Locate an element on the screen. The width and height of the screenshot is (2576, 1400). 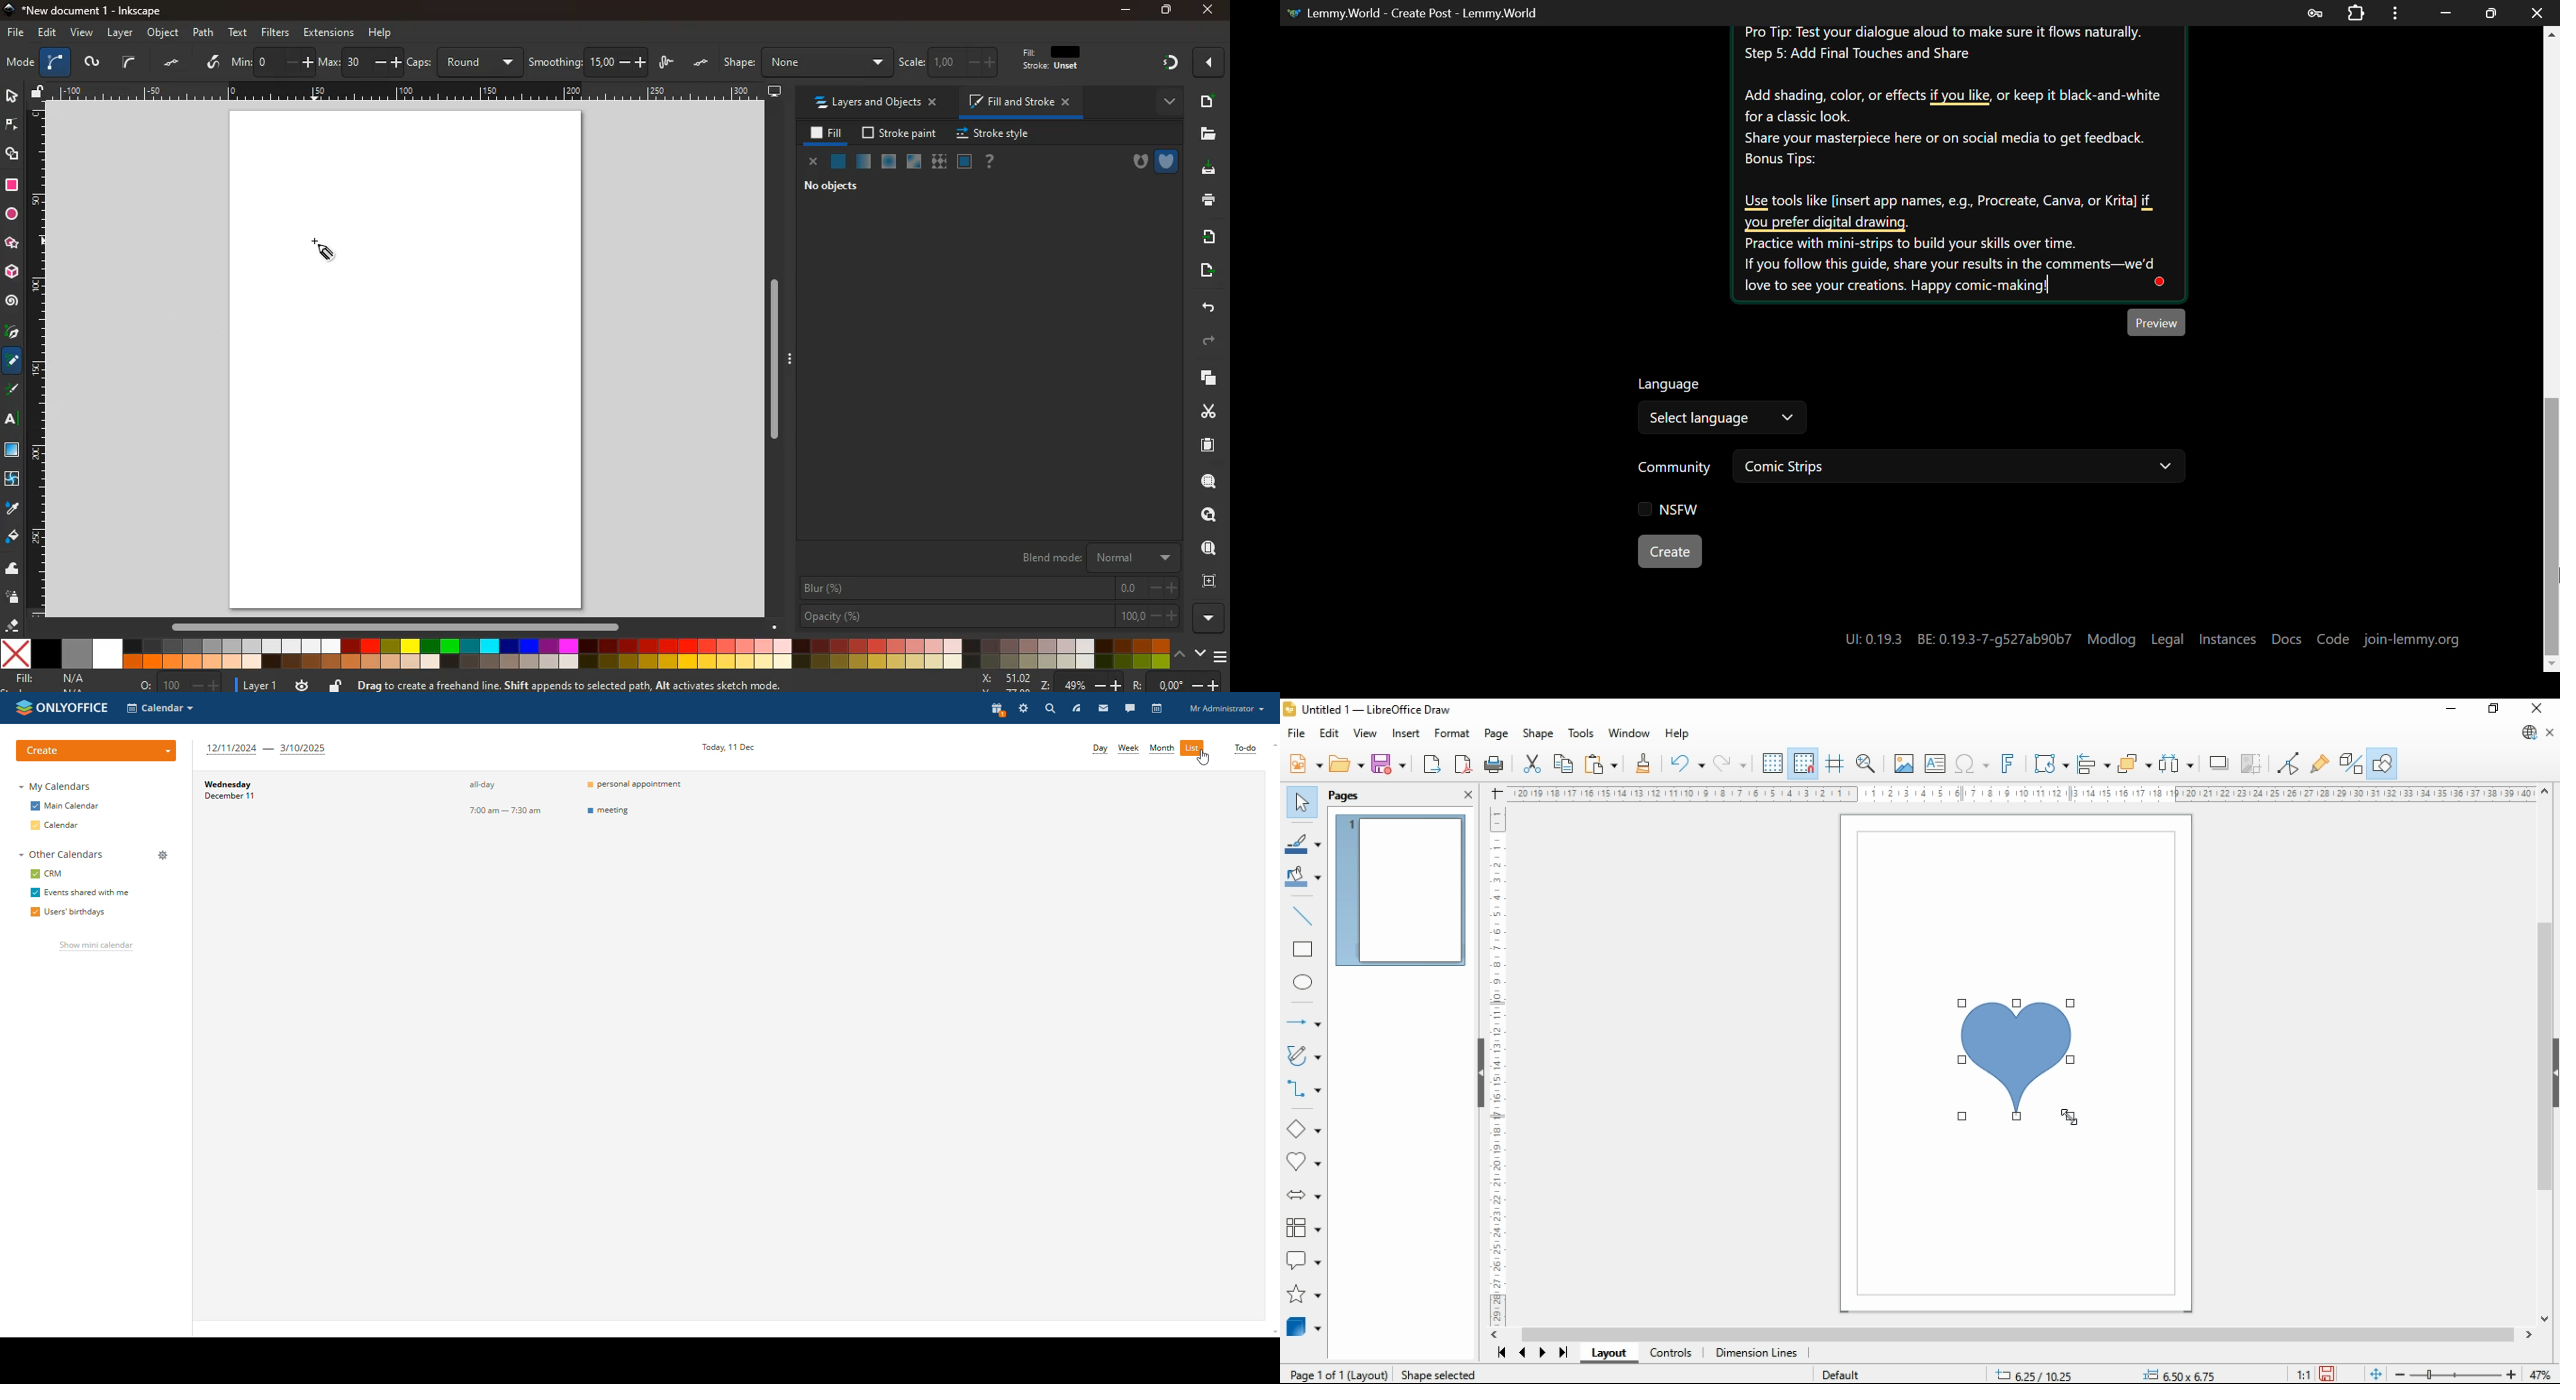
description is located at coordinates (613, 683).